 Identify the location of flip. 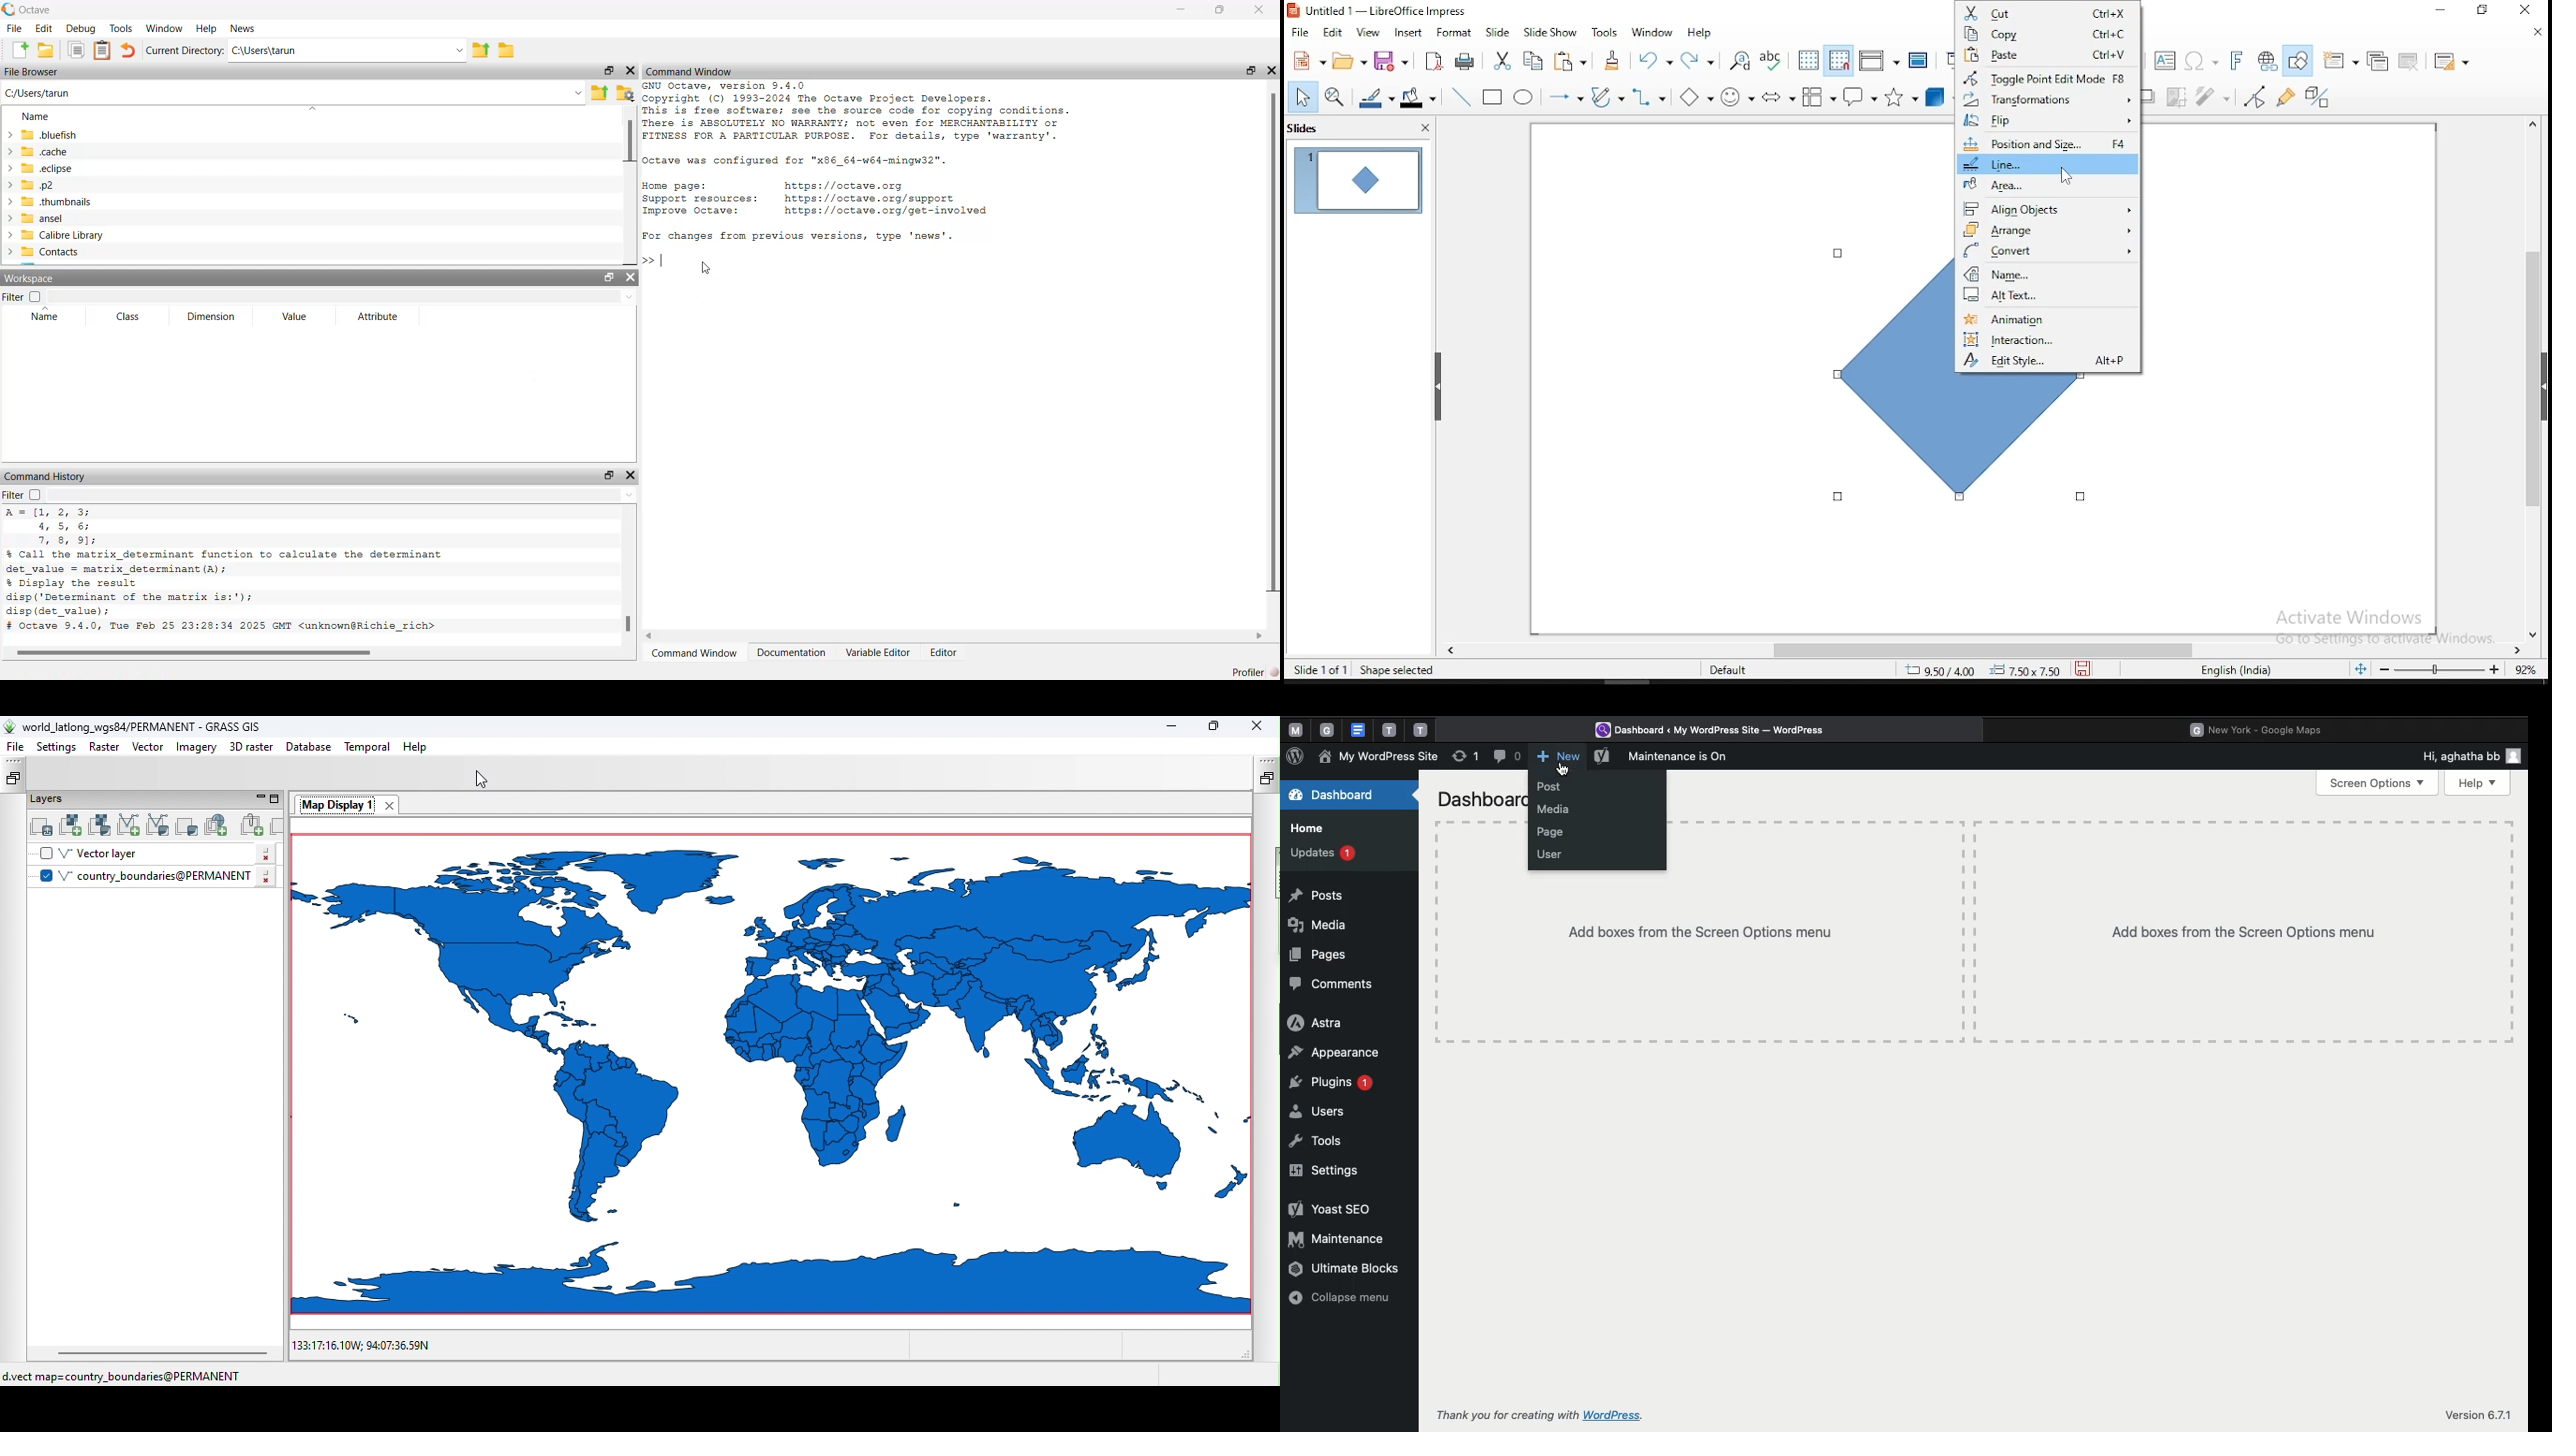
(2050, 120).